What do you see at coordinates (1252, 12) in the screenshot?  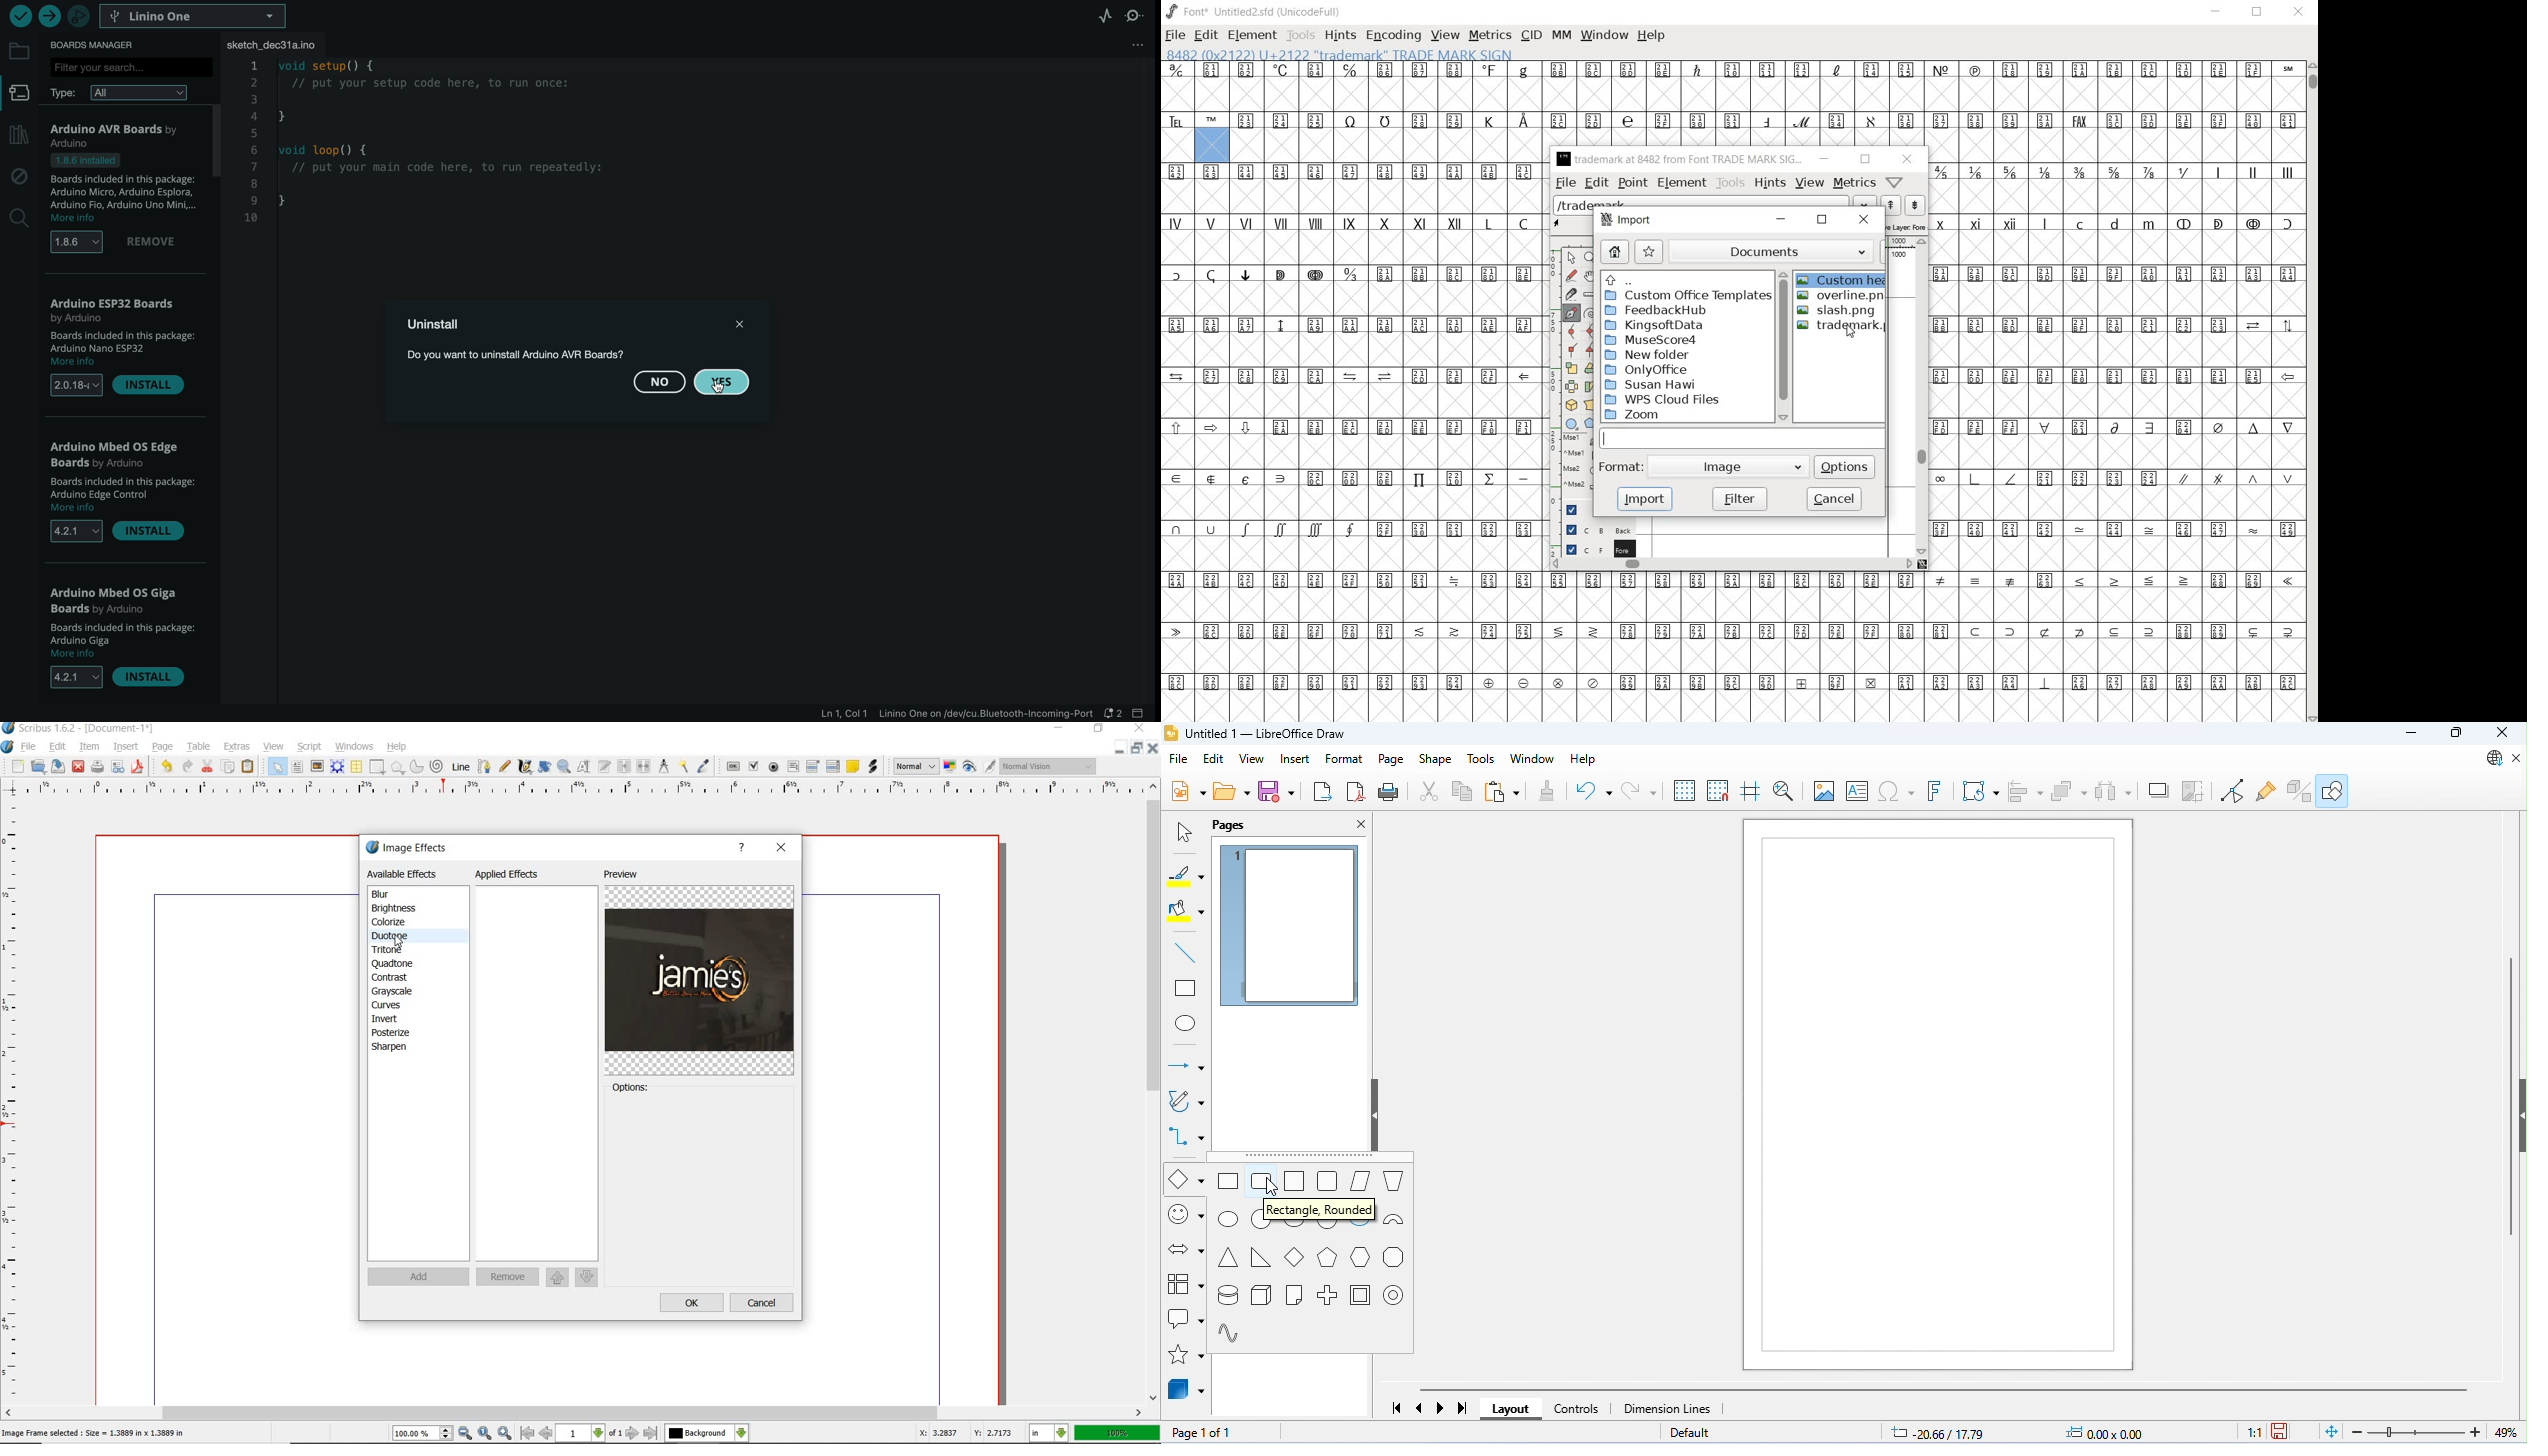 I see `font* Untitled2.sfd (unicodeFull)` at bounding box center [1252, 12].